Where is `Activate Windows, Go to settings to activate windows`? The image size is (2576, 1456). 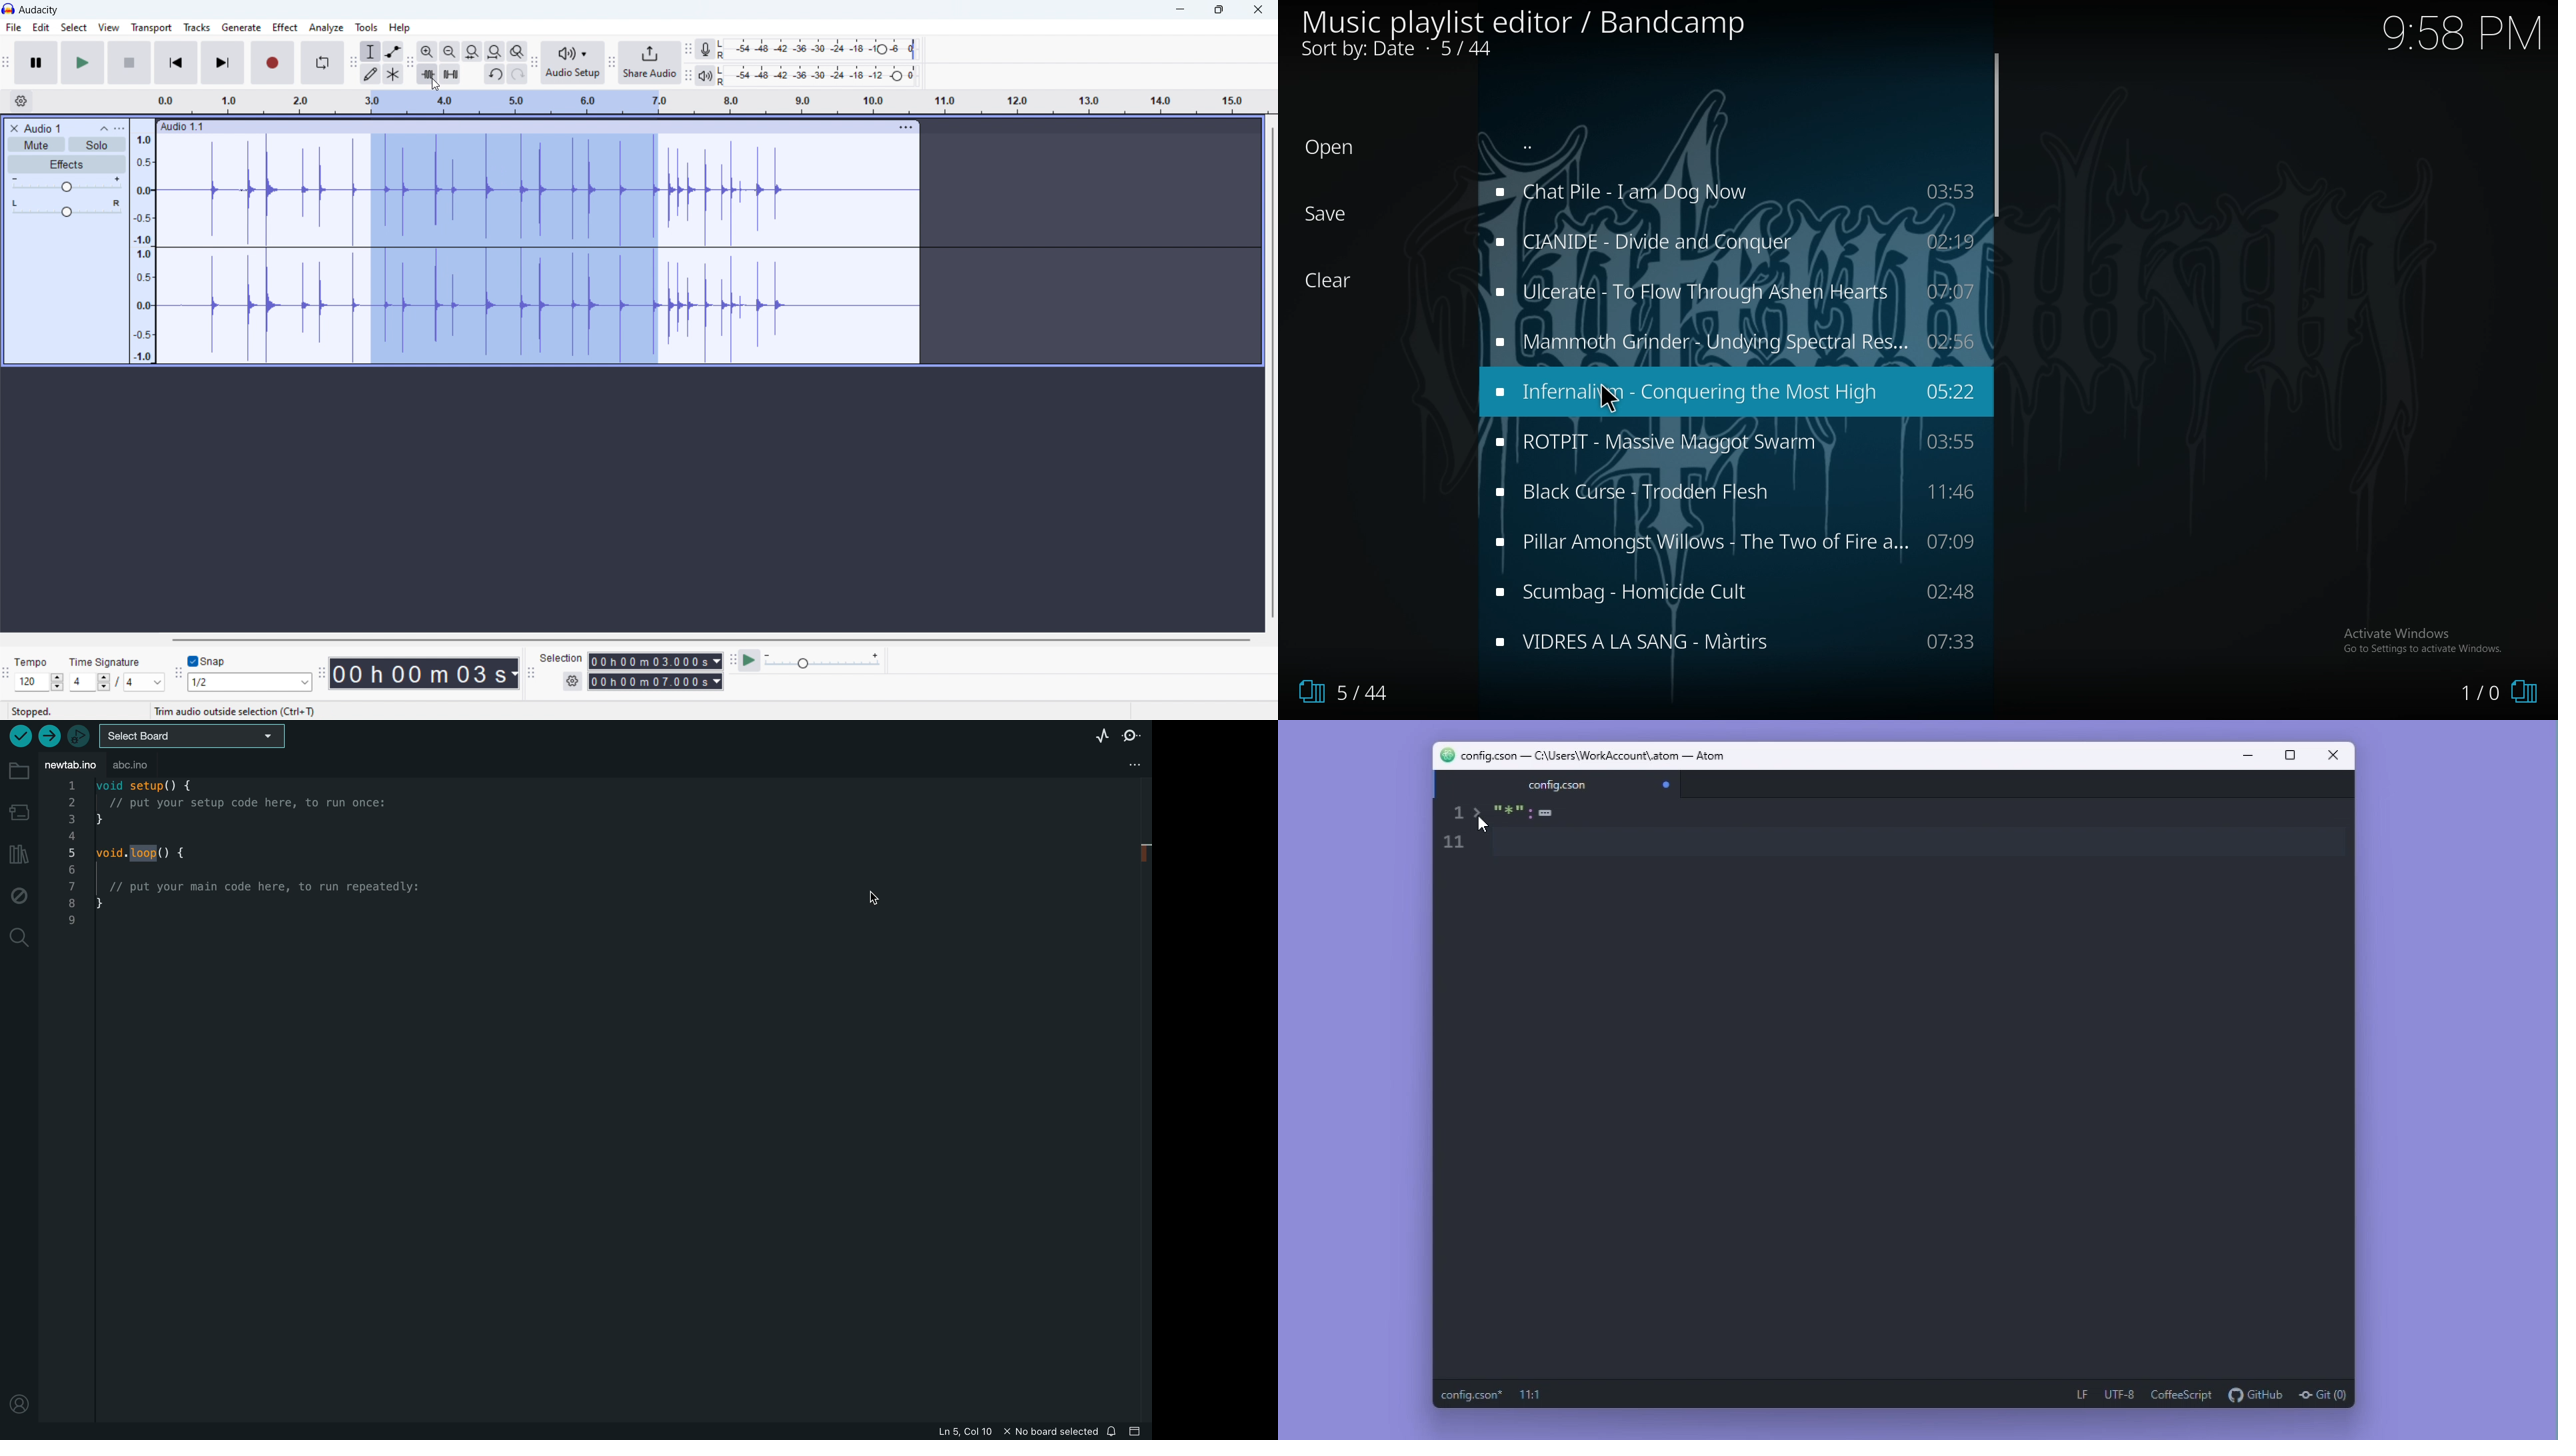 Activate Windows, Go to settings to activate windows is located at coordinates (2425, 640).